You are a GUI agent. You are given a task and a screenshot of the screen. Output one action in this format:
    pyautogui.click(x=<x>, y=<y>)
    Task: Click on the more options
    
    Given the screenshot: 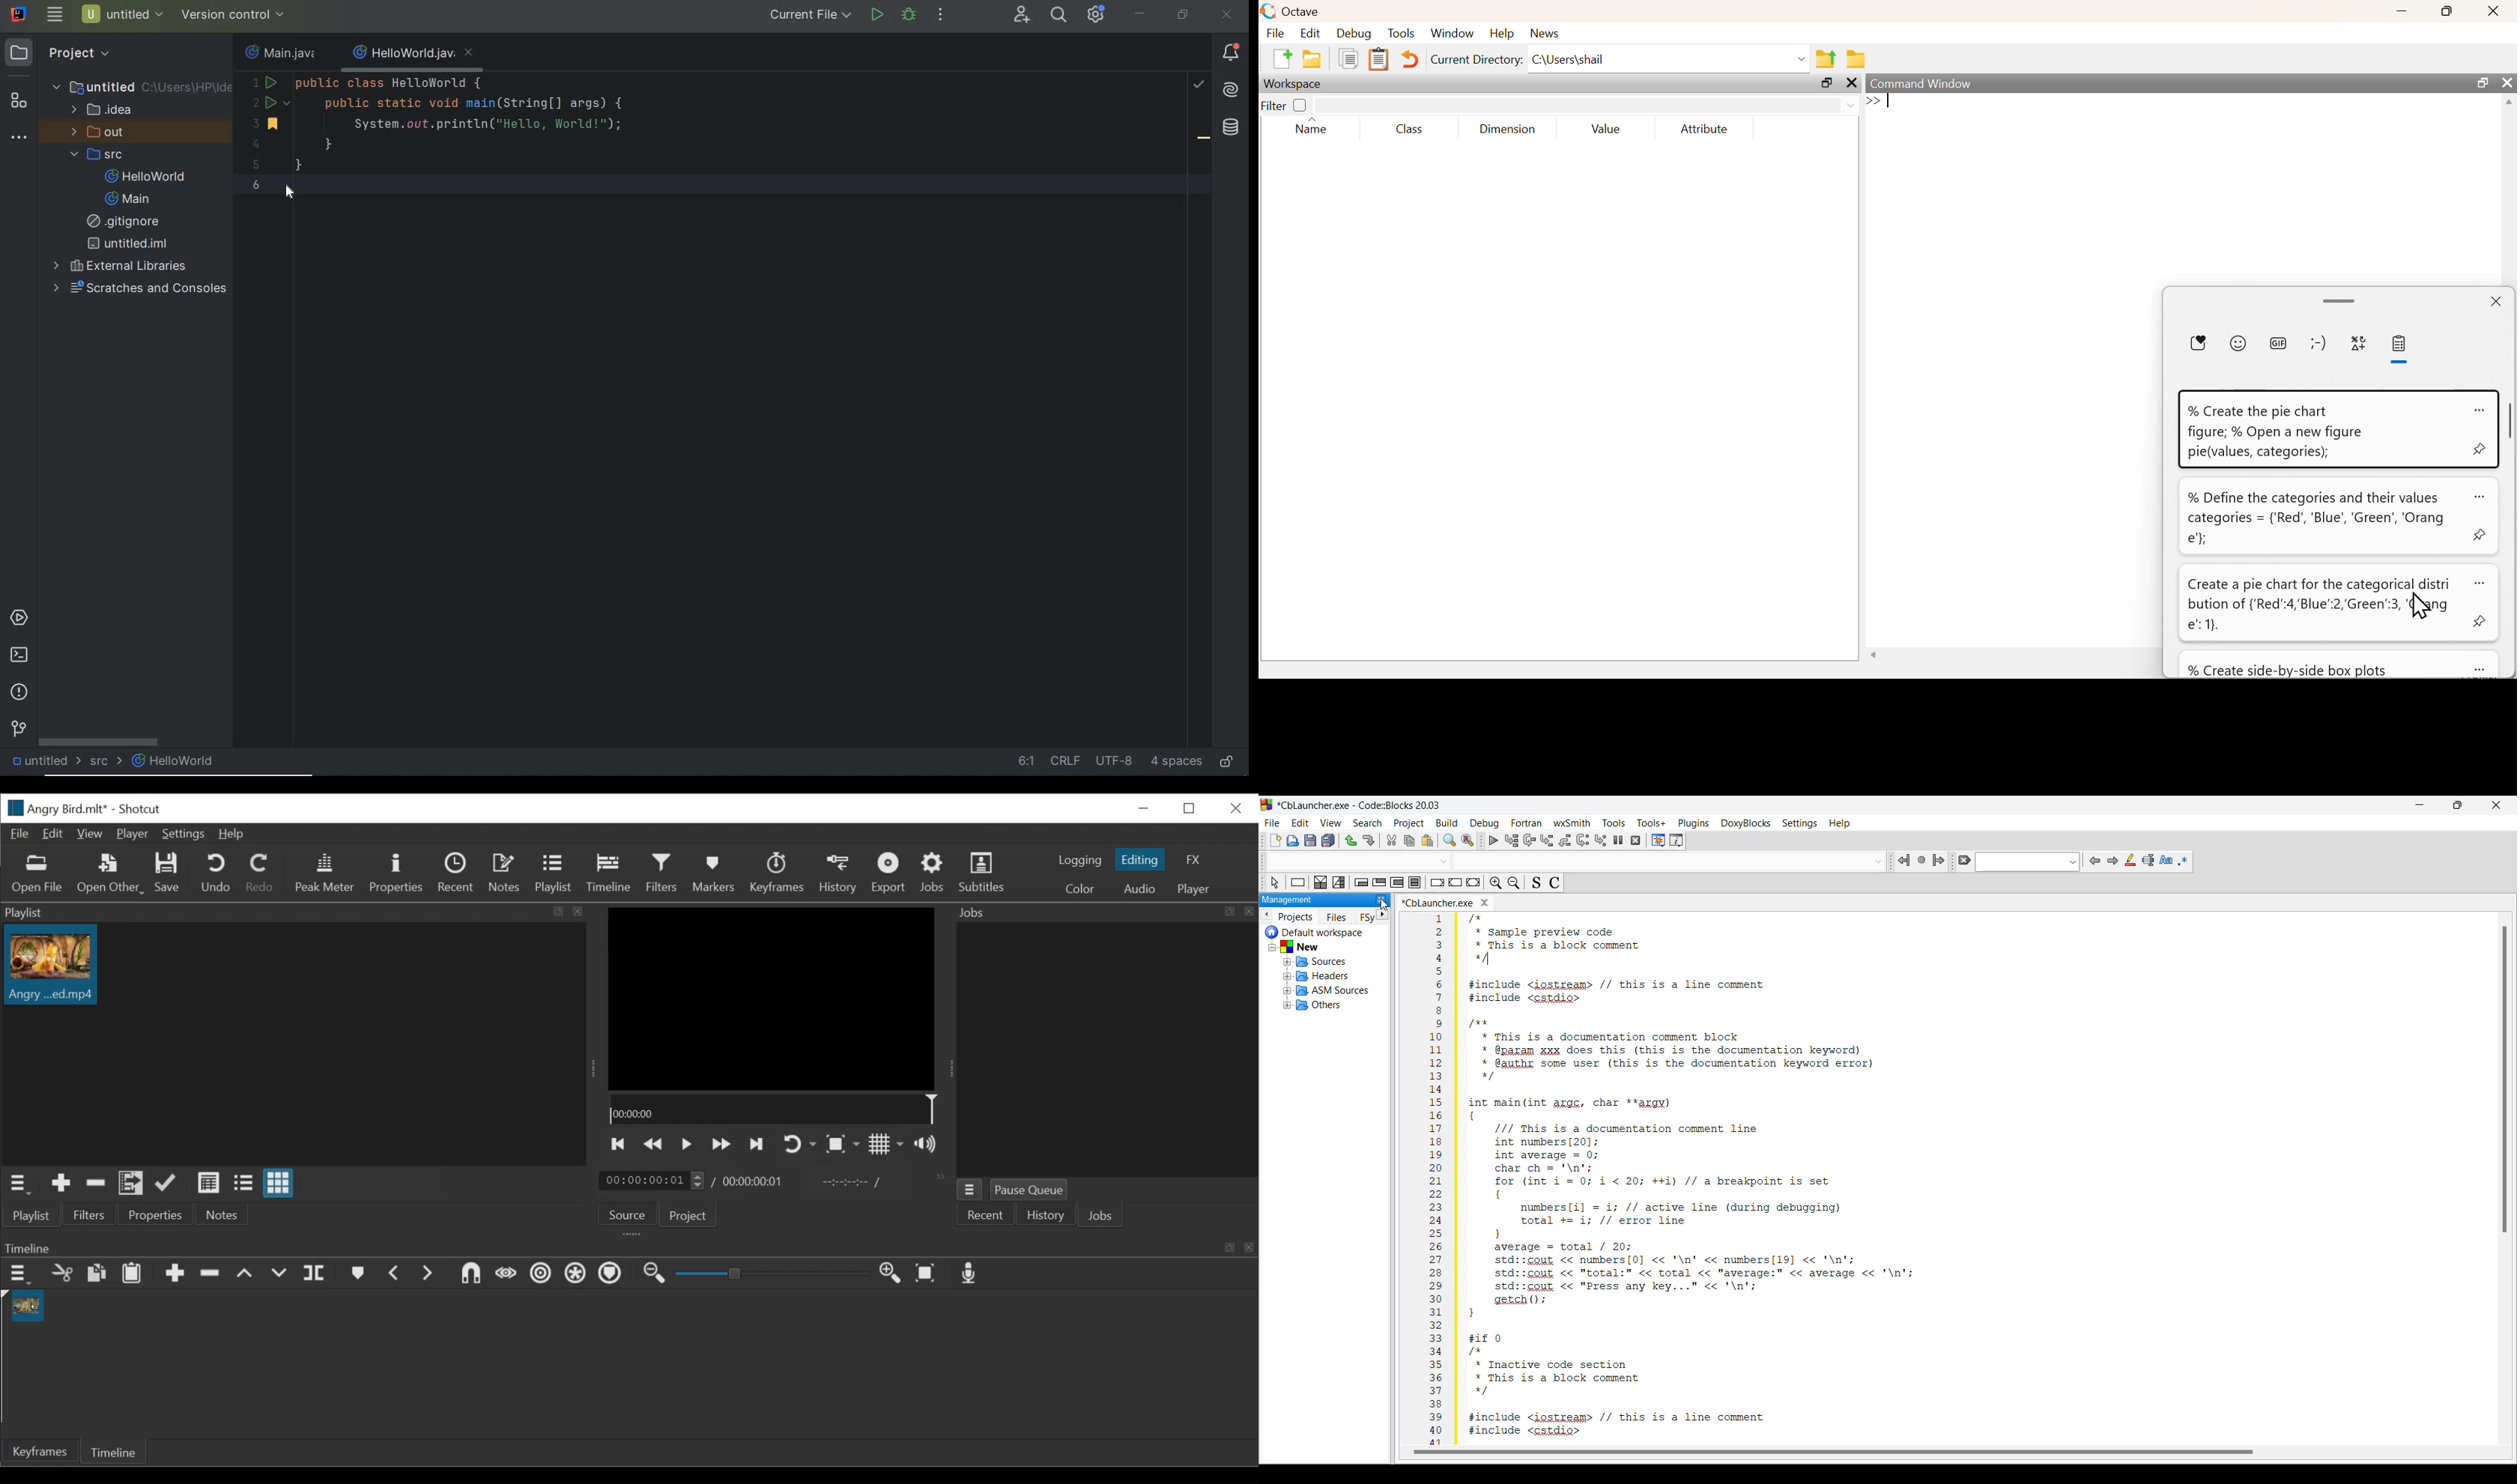 What is the action you would take?
    pyautogui.click(x=2480, y=583)
    